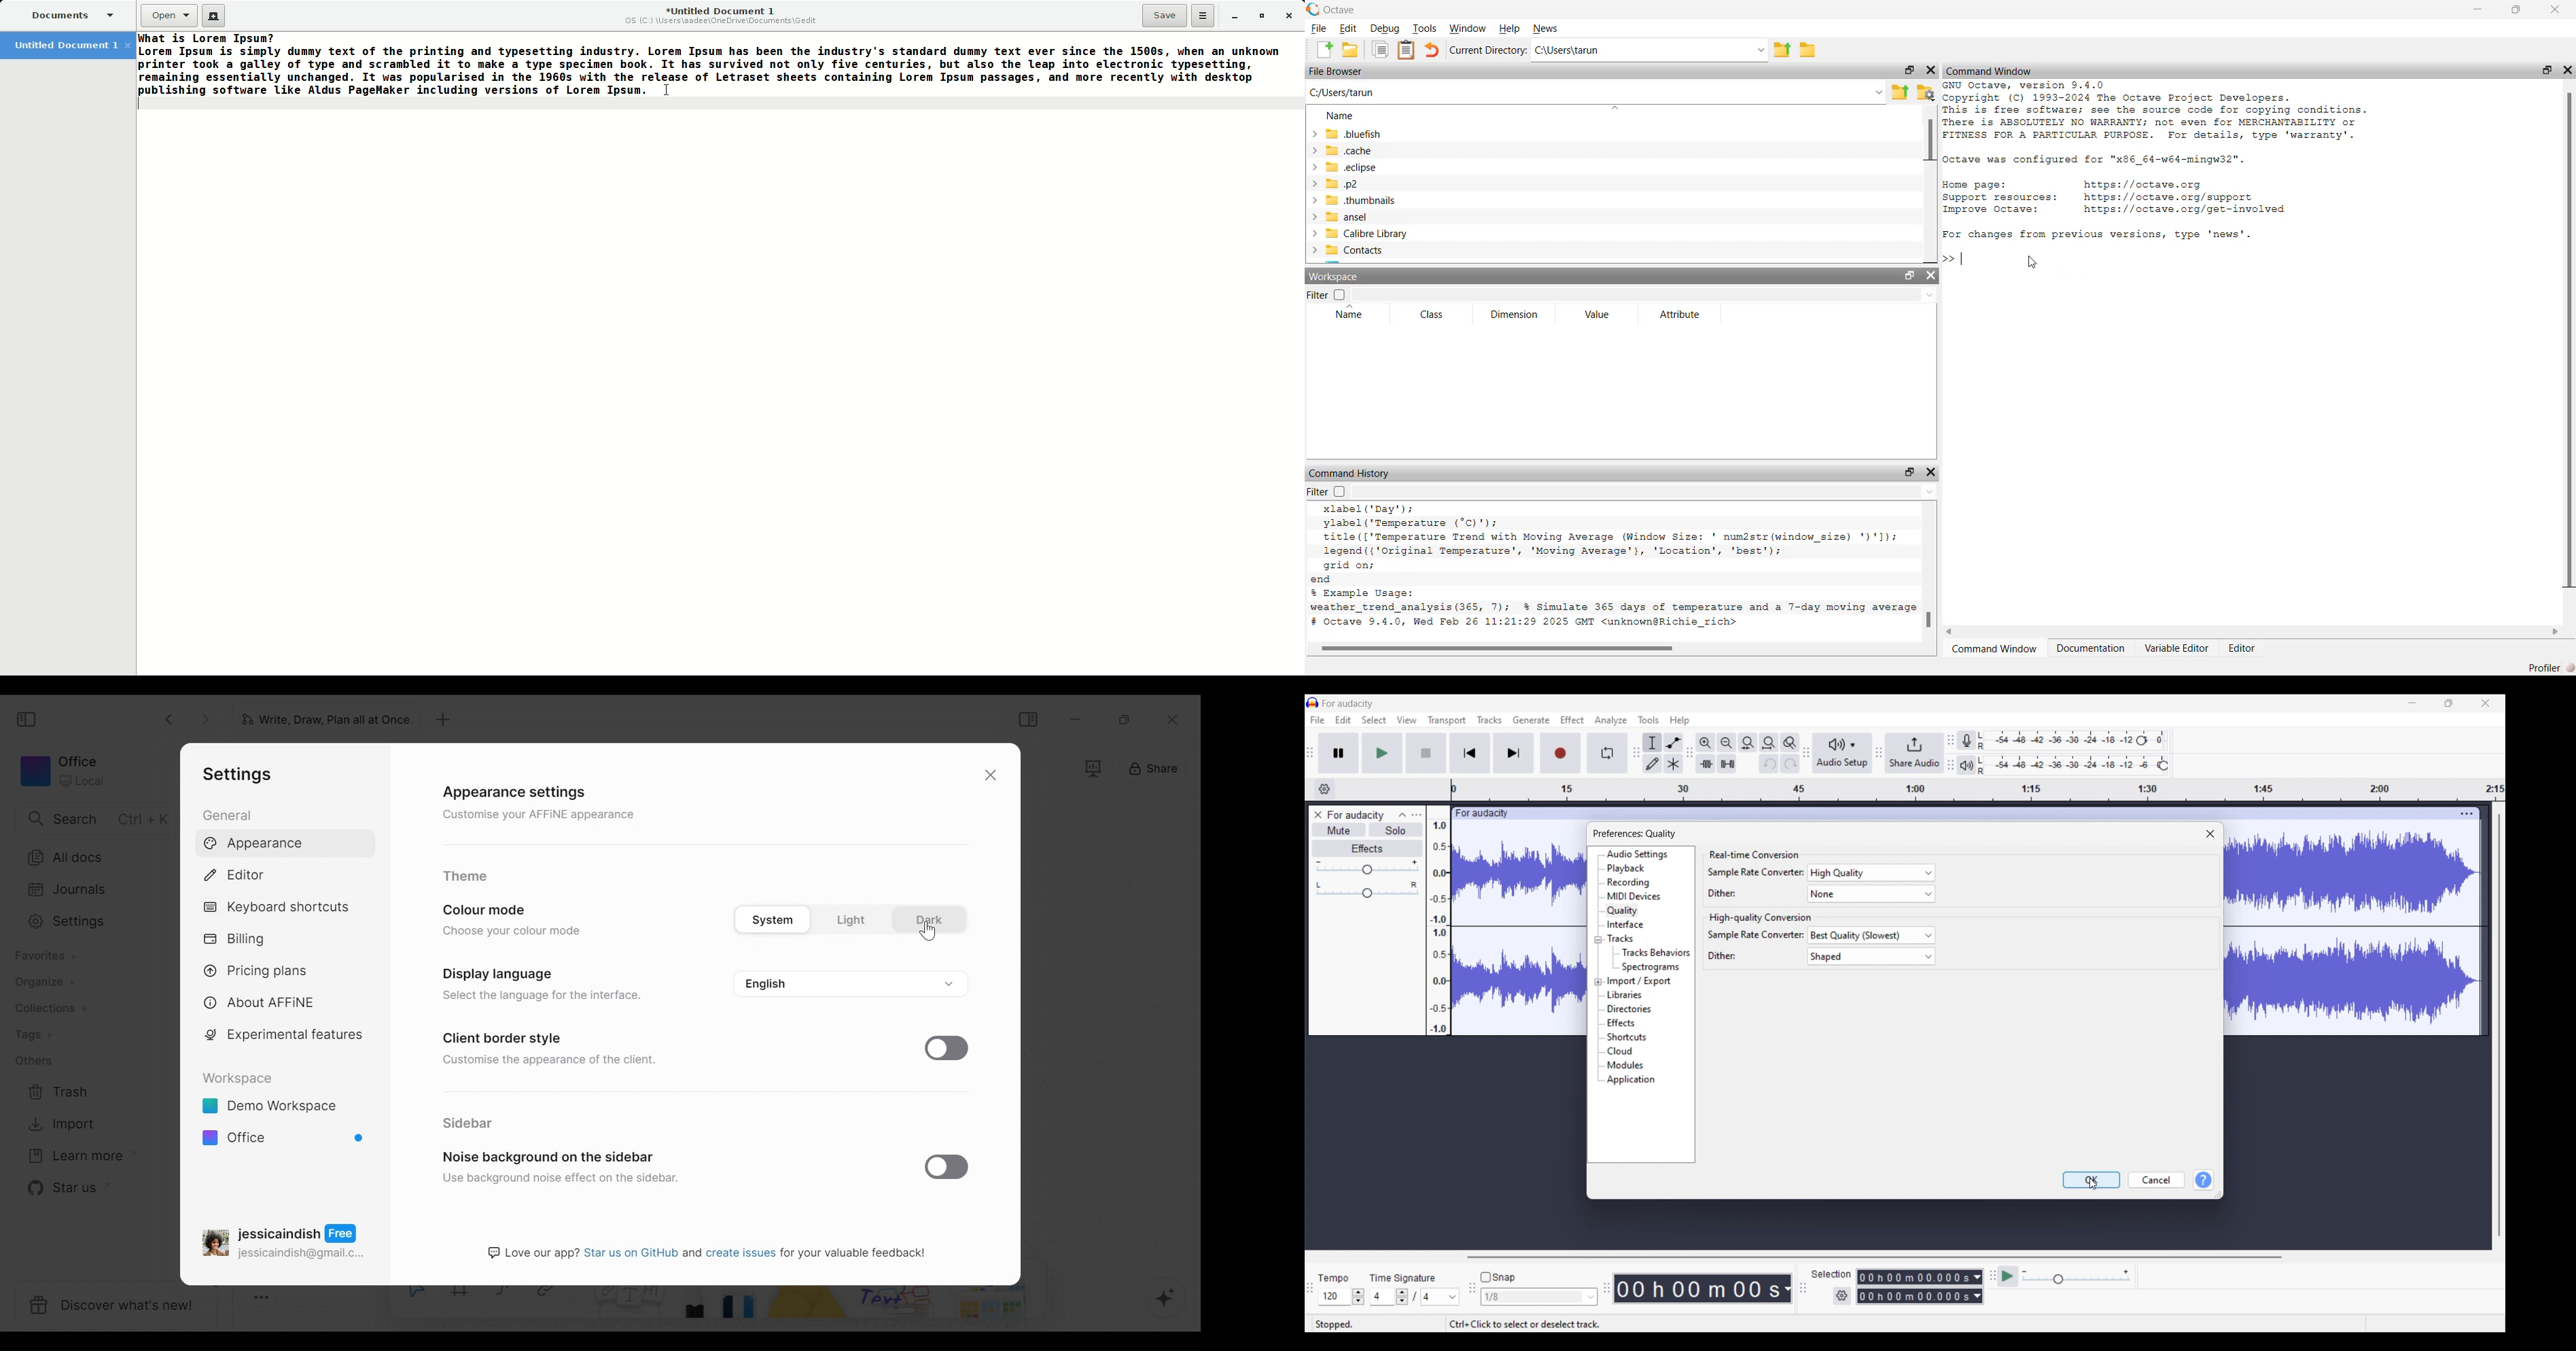 Image resolution: width=2576 pixels, height=1372 pixels. Describe the element at coordinates (1358, 93) in the screenshot. I see `C:/Users/tarun` at that location.